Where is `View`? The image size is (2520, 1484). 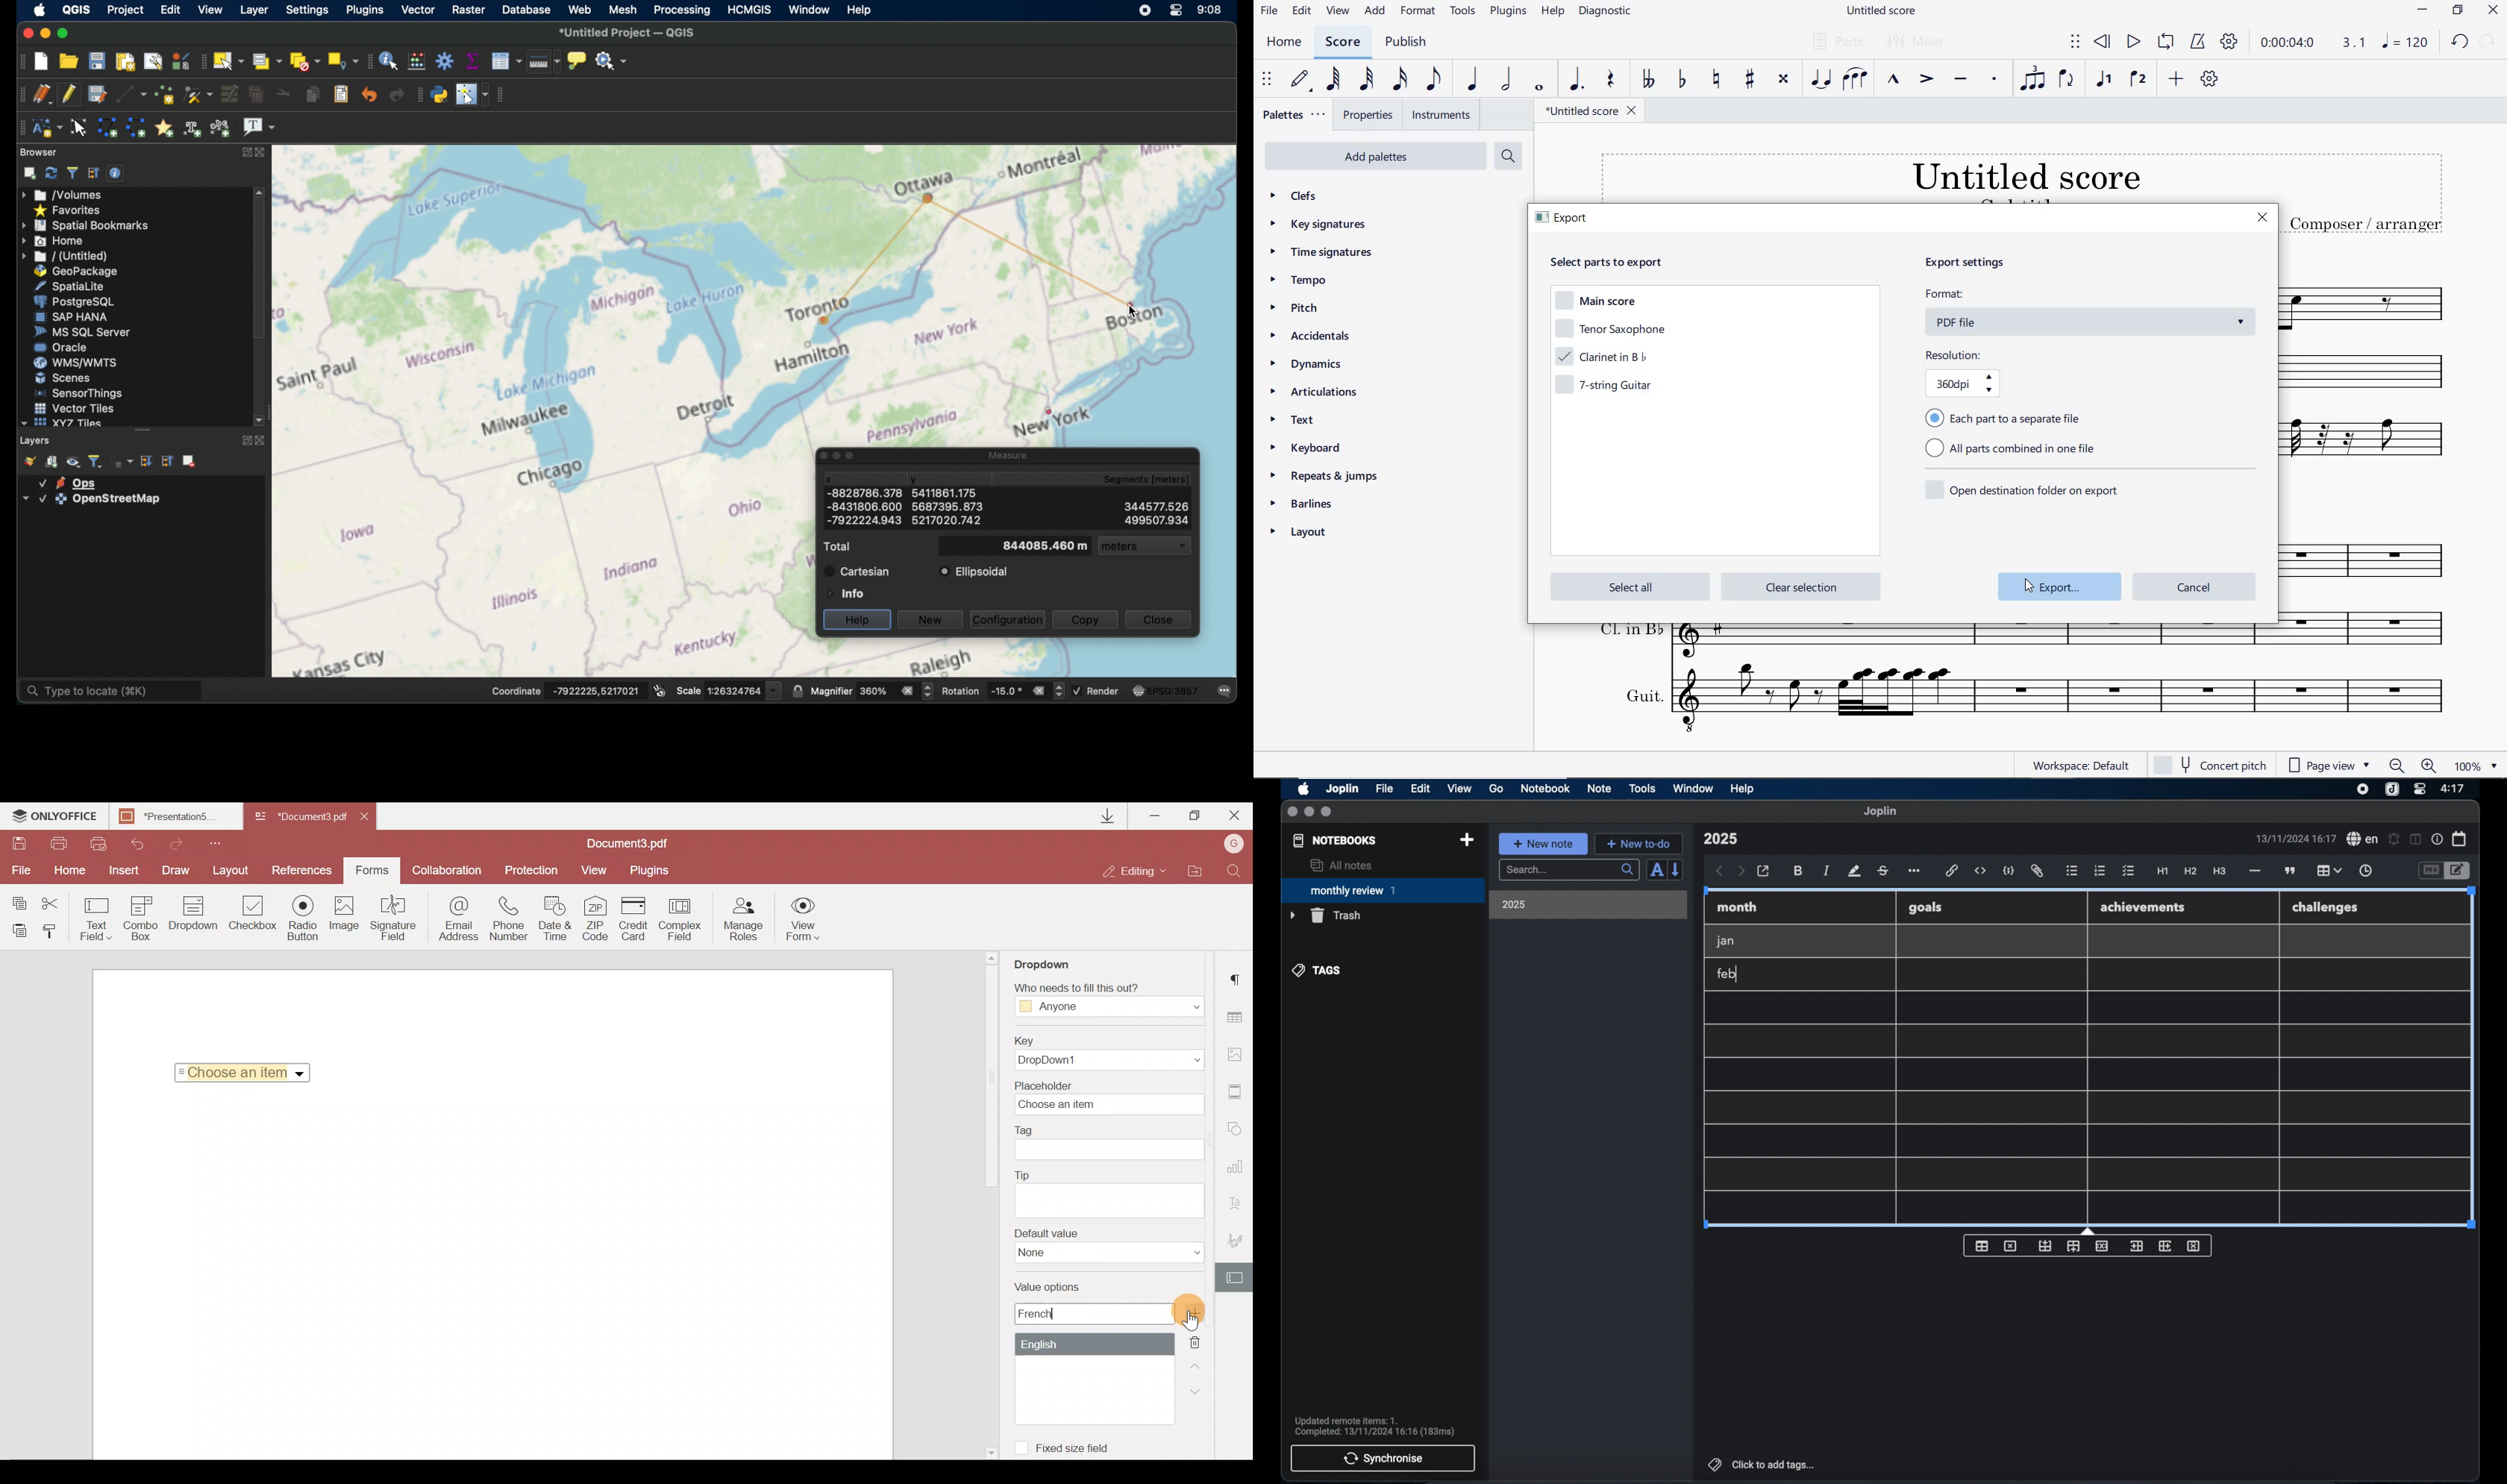
View is located at coordinates (594, 869).